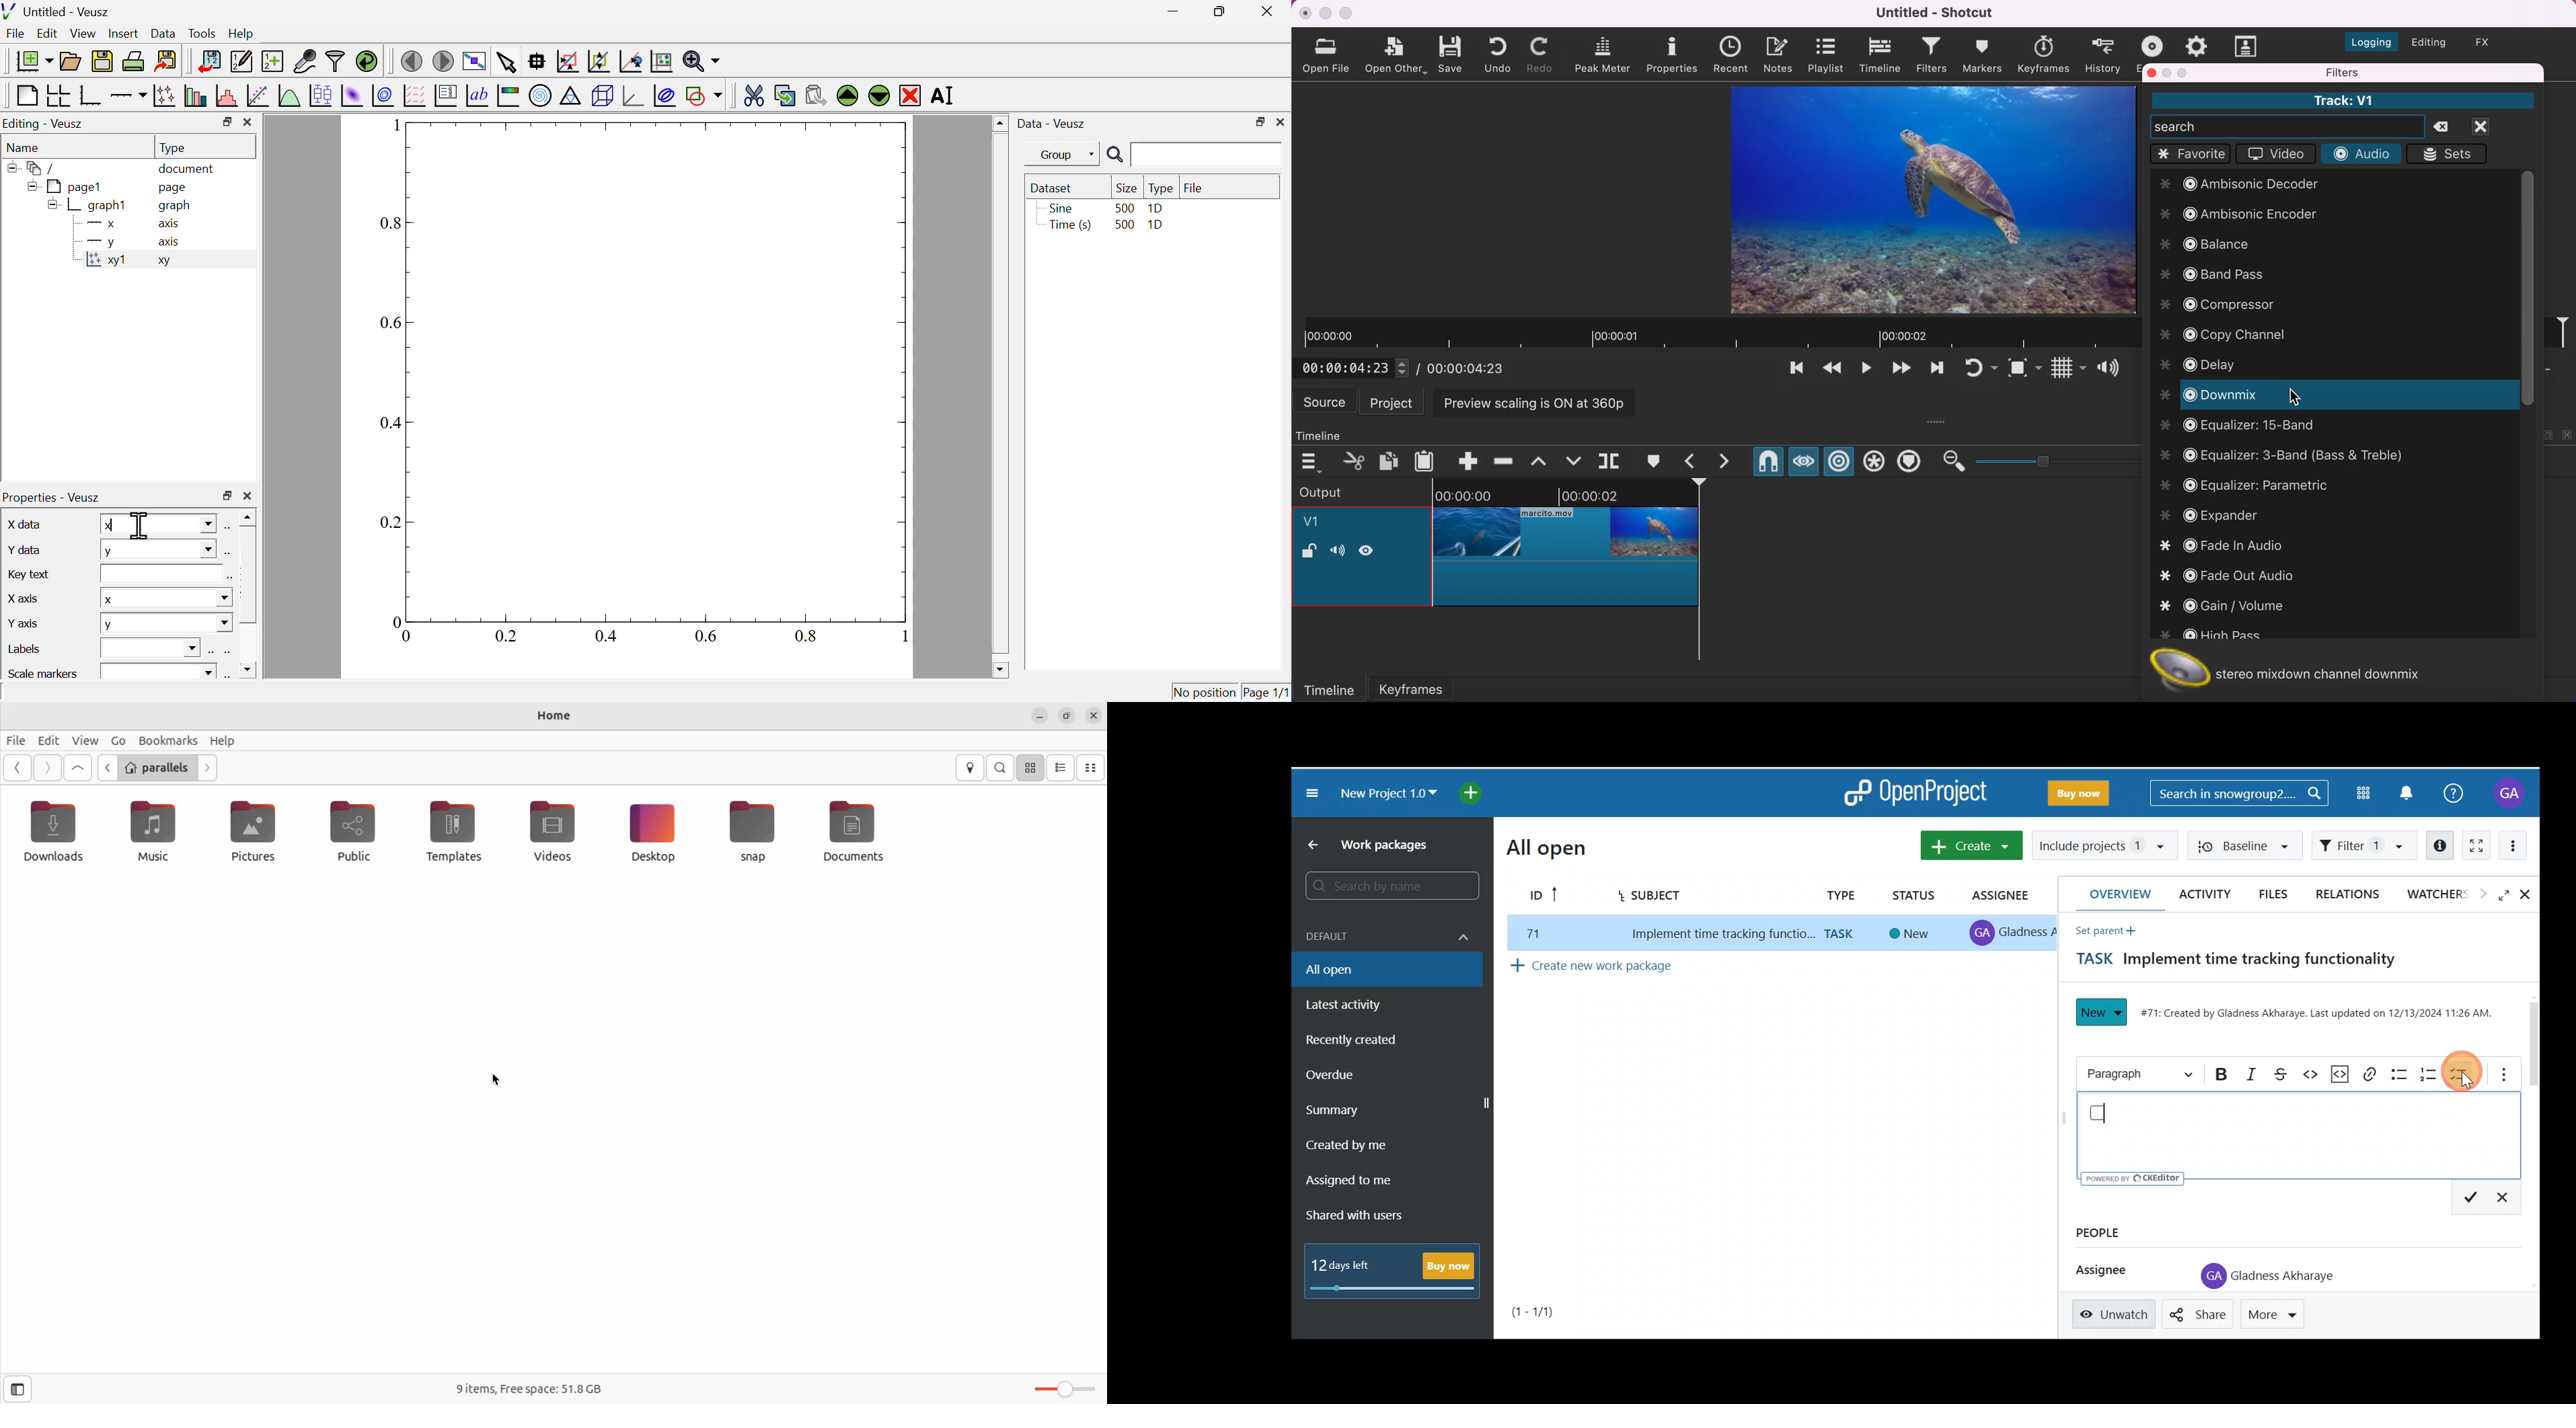  Describe the element at coordinates (1258, 121) in the screenshot. I see `maximize` at that location.